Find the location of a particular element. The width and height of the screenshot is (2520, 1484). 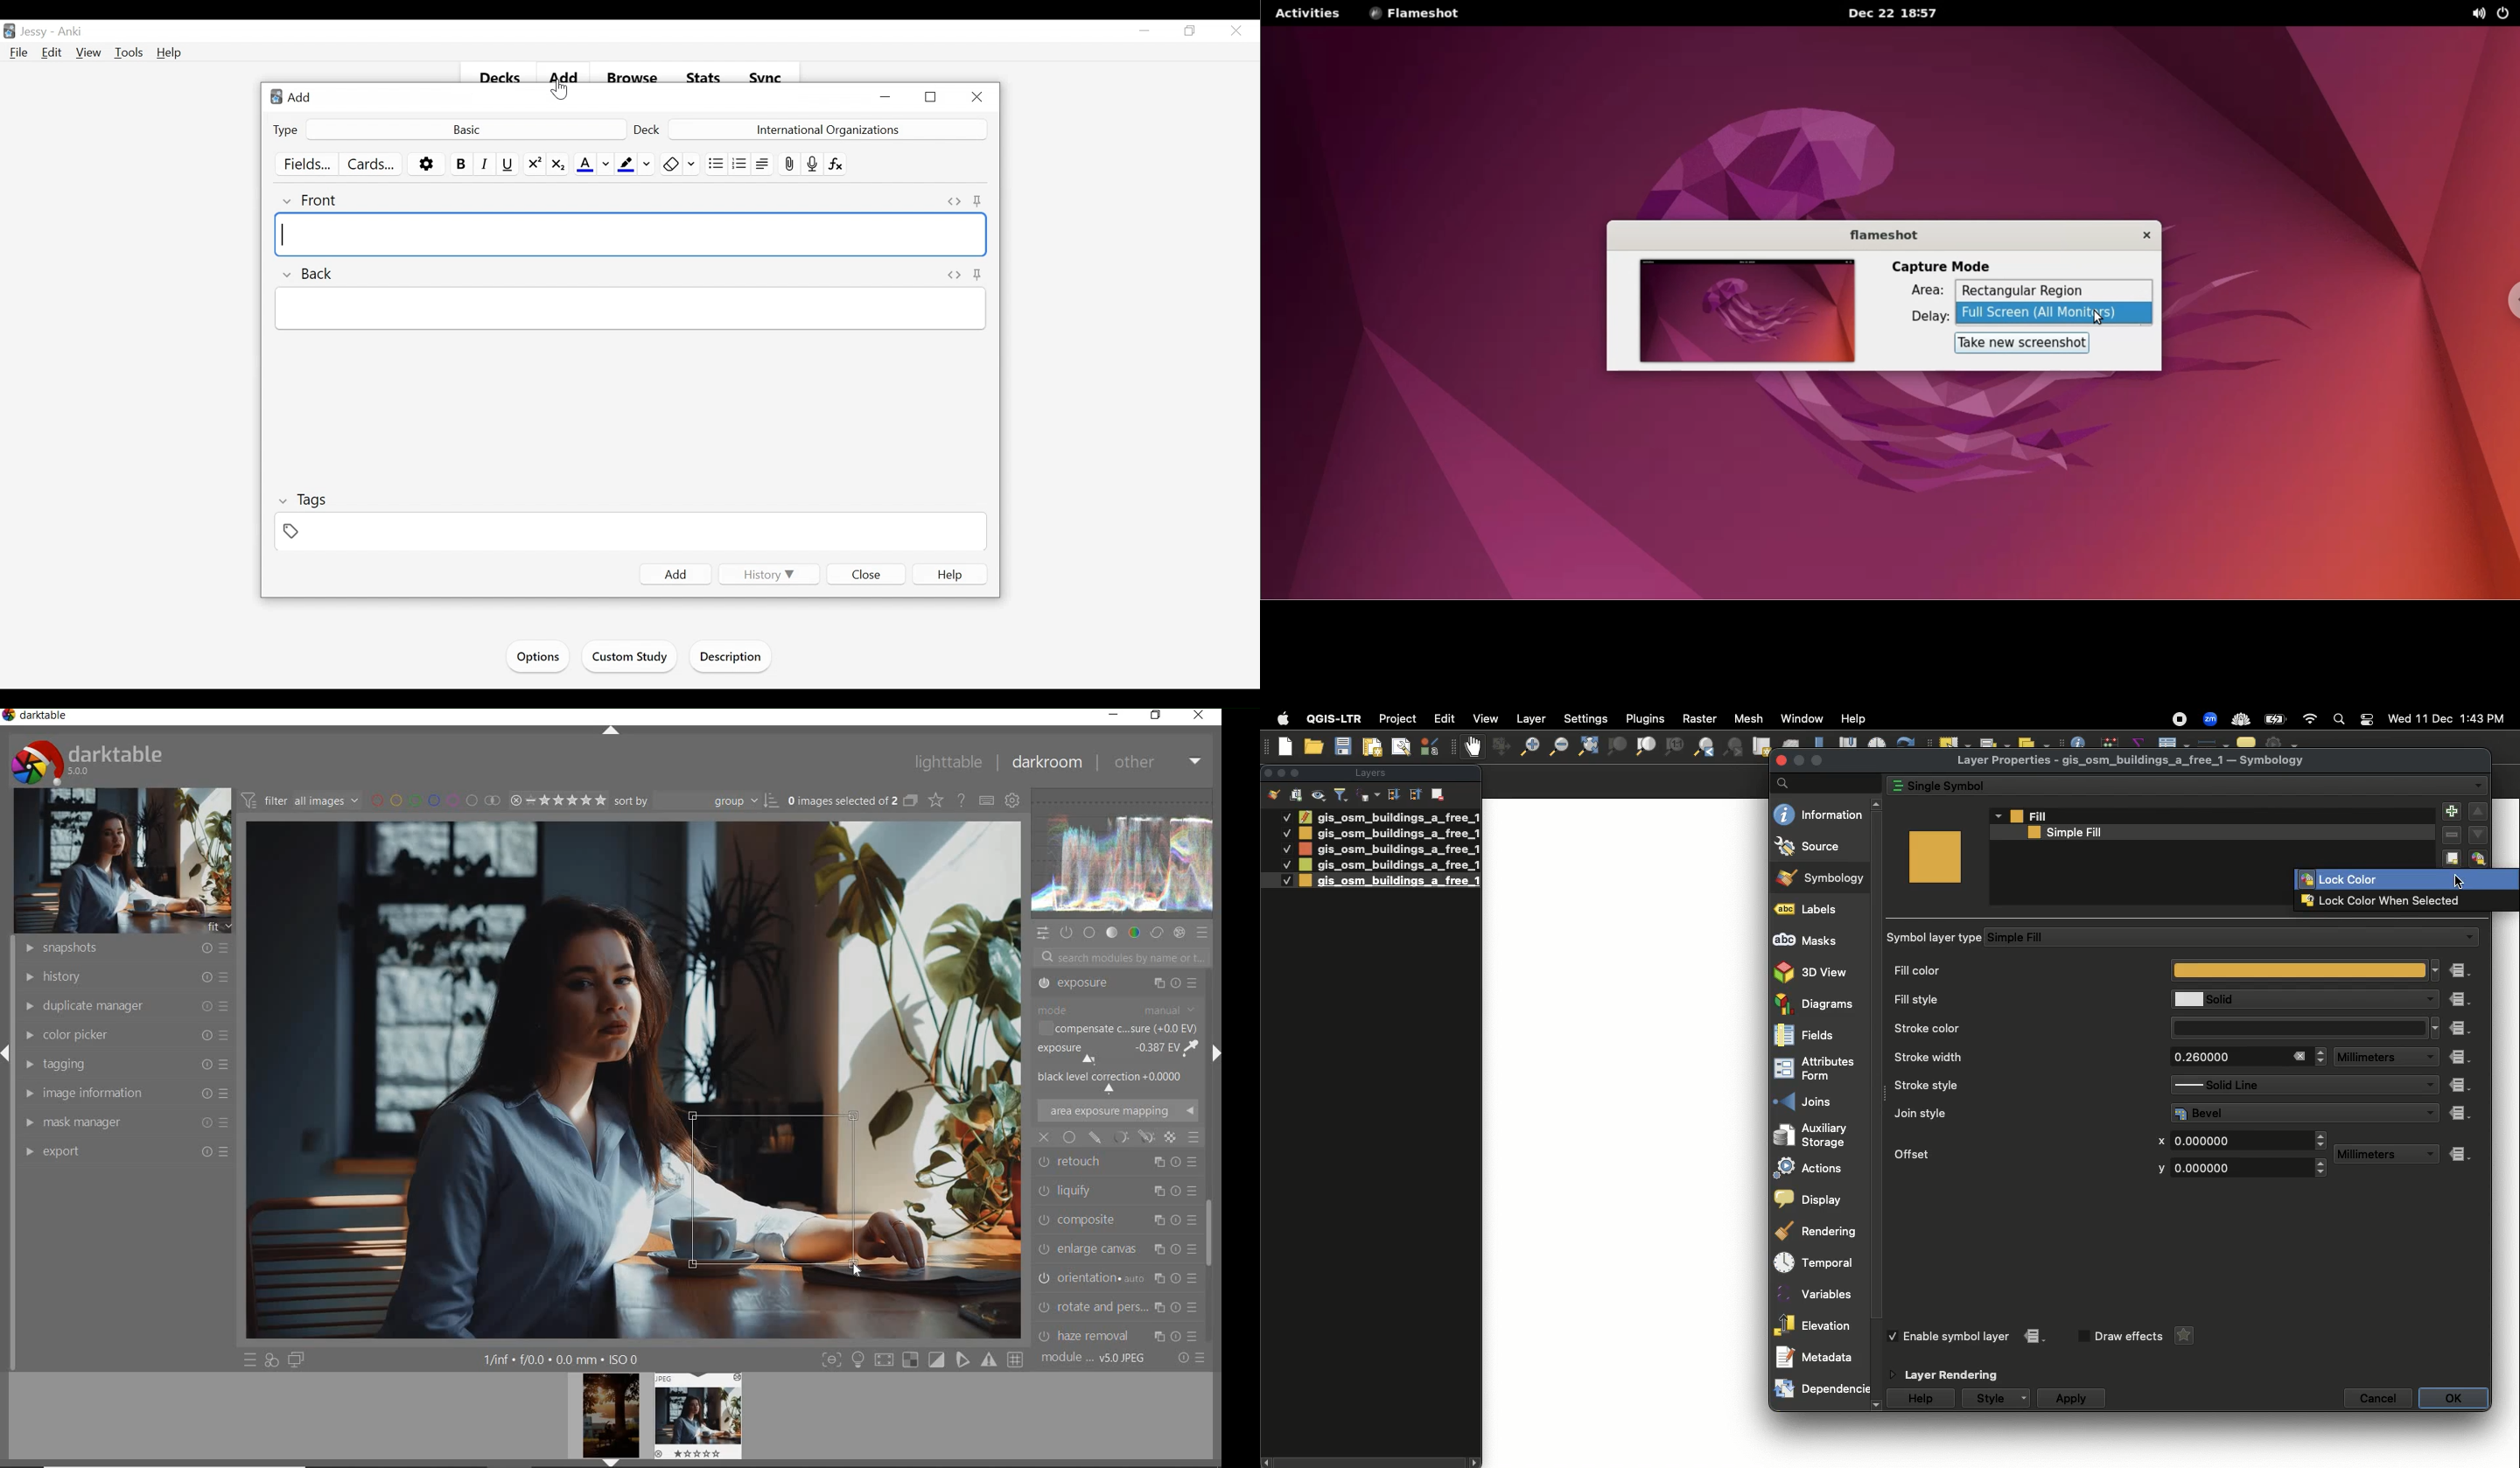

ROTATE AND is located at coordinates (1115, 1218).